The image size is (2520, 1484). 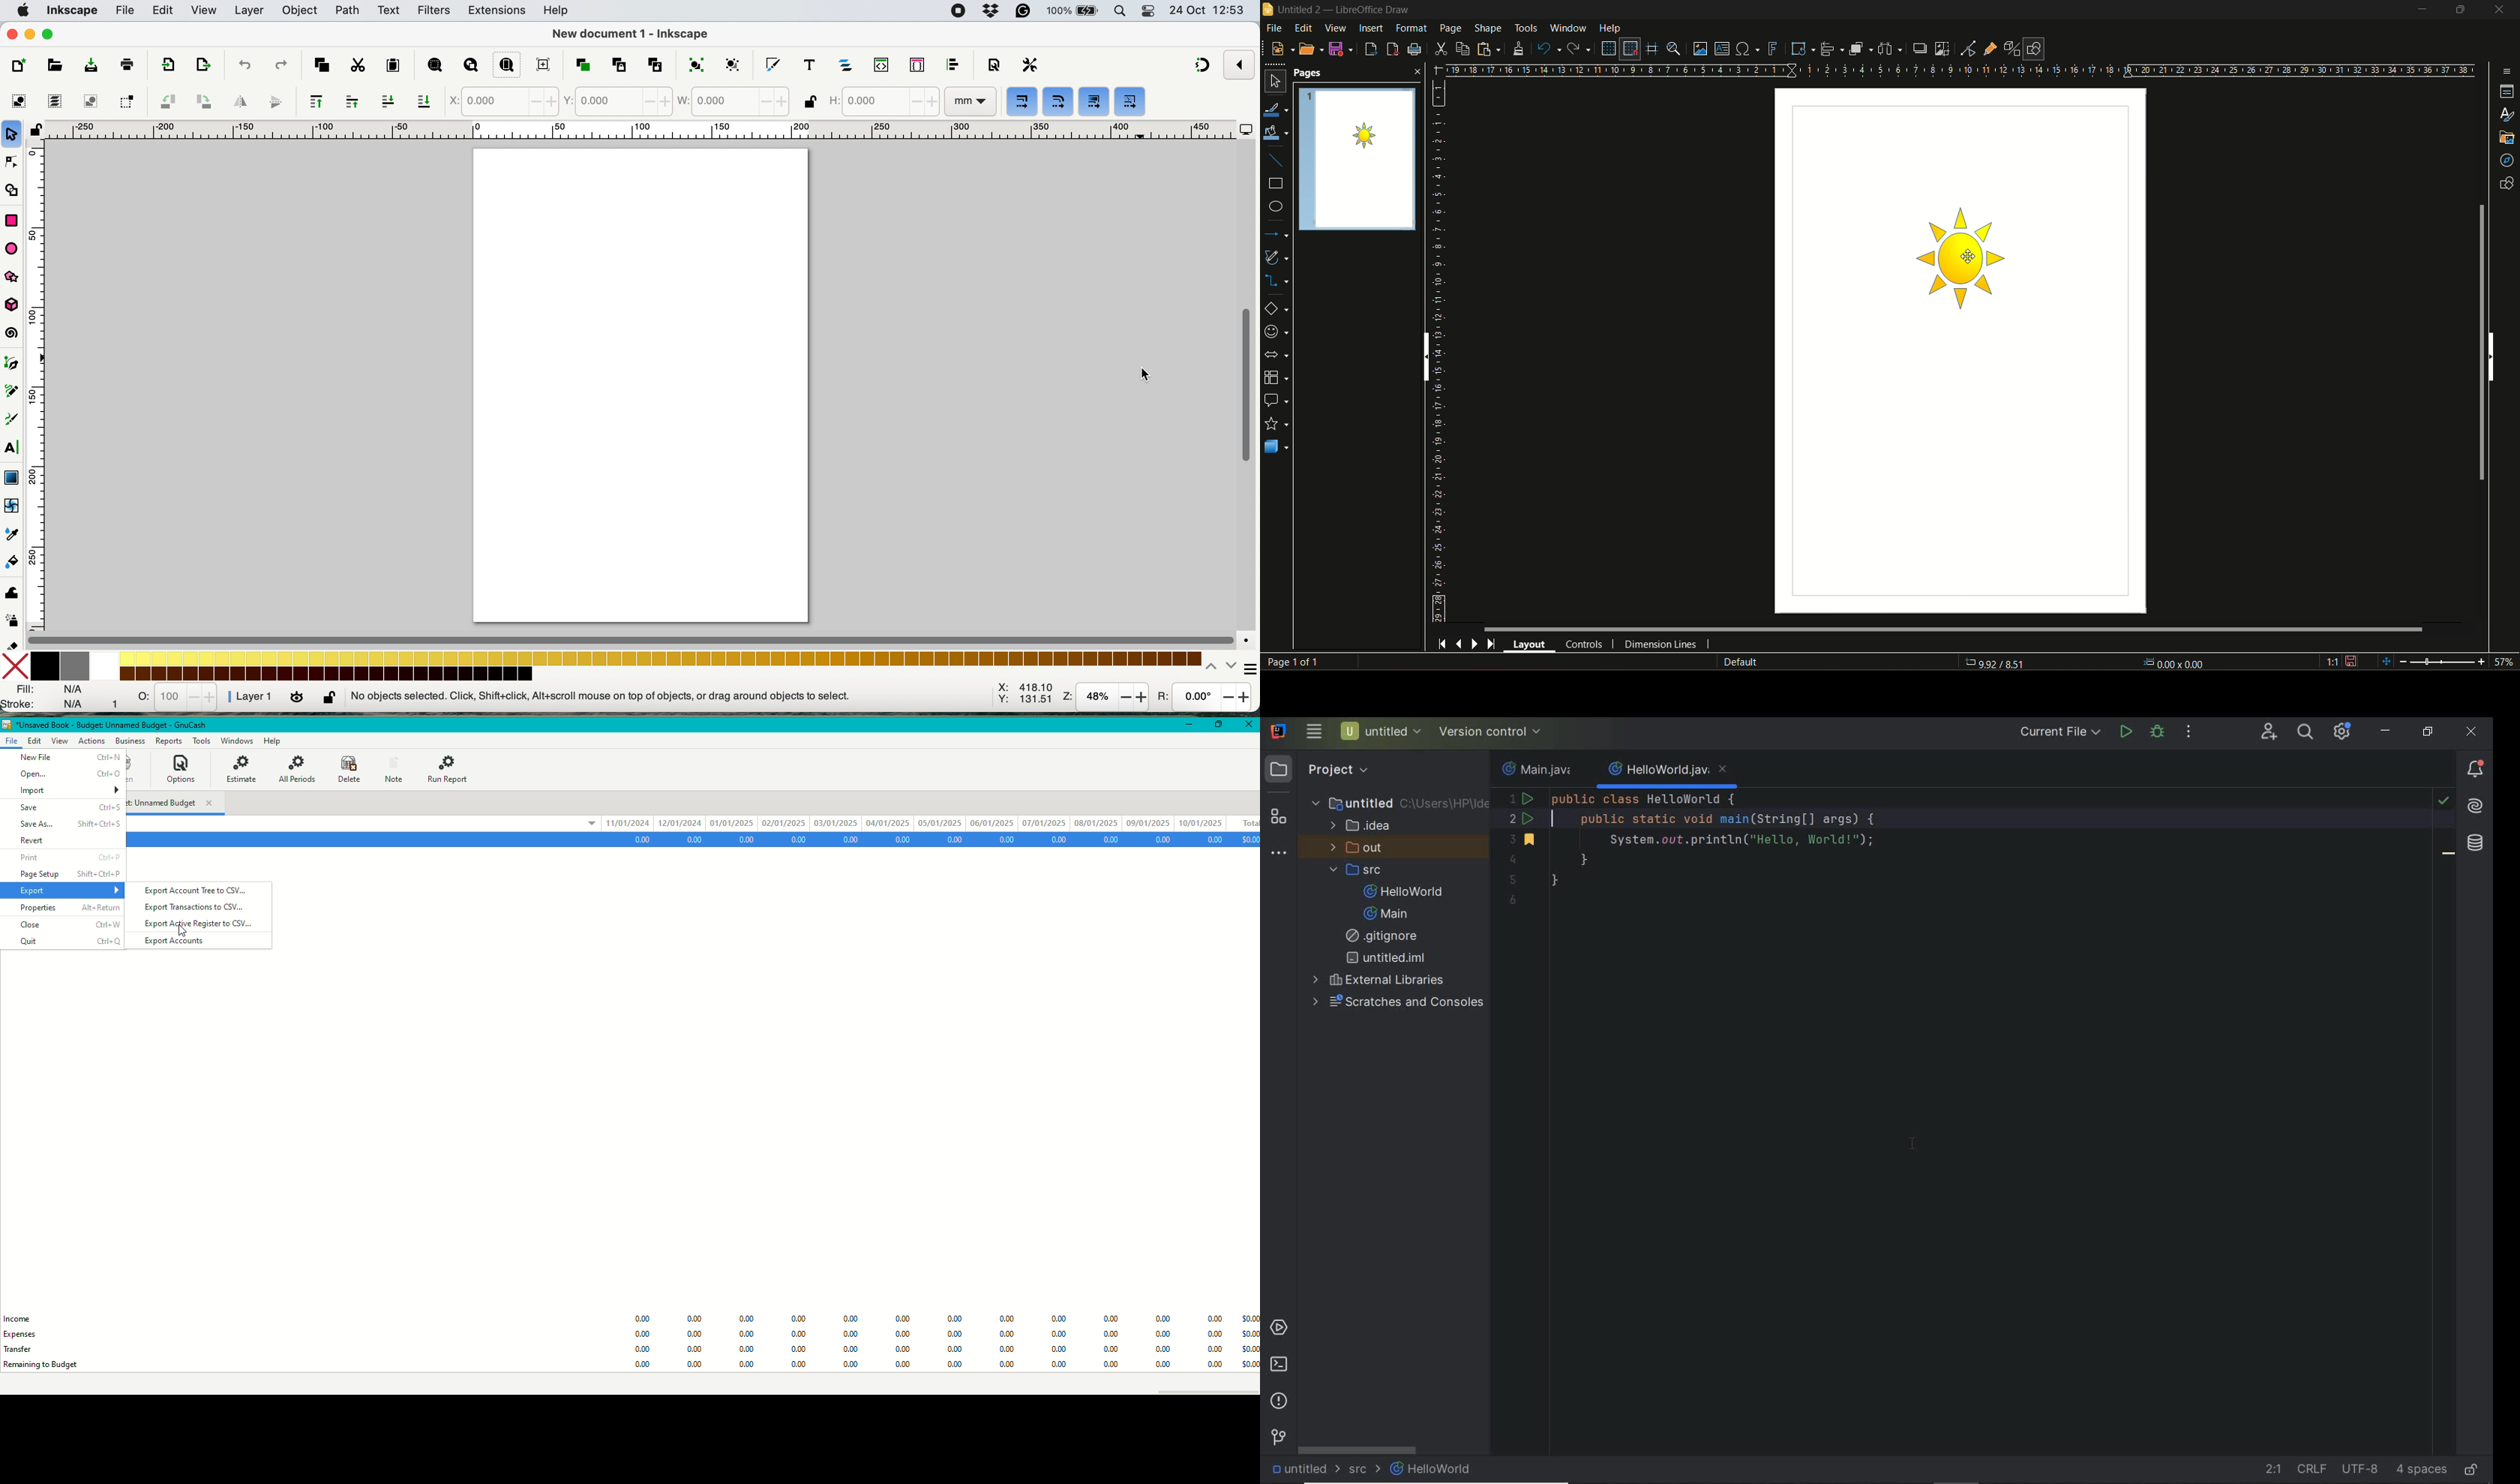 What do you see at coordinates (1275, 161) in the screenshot?
I see `insert line` at bounding box center [1275, 161].